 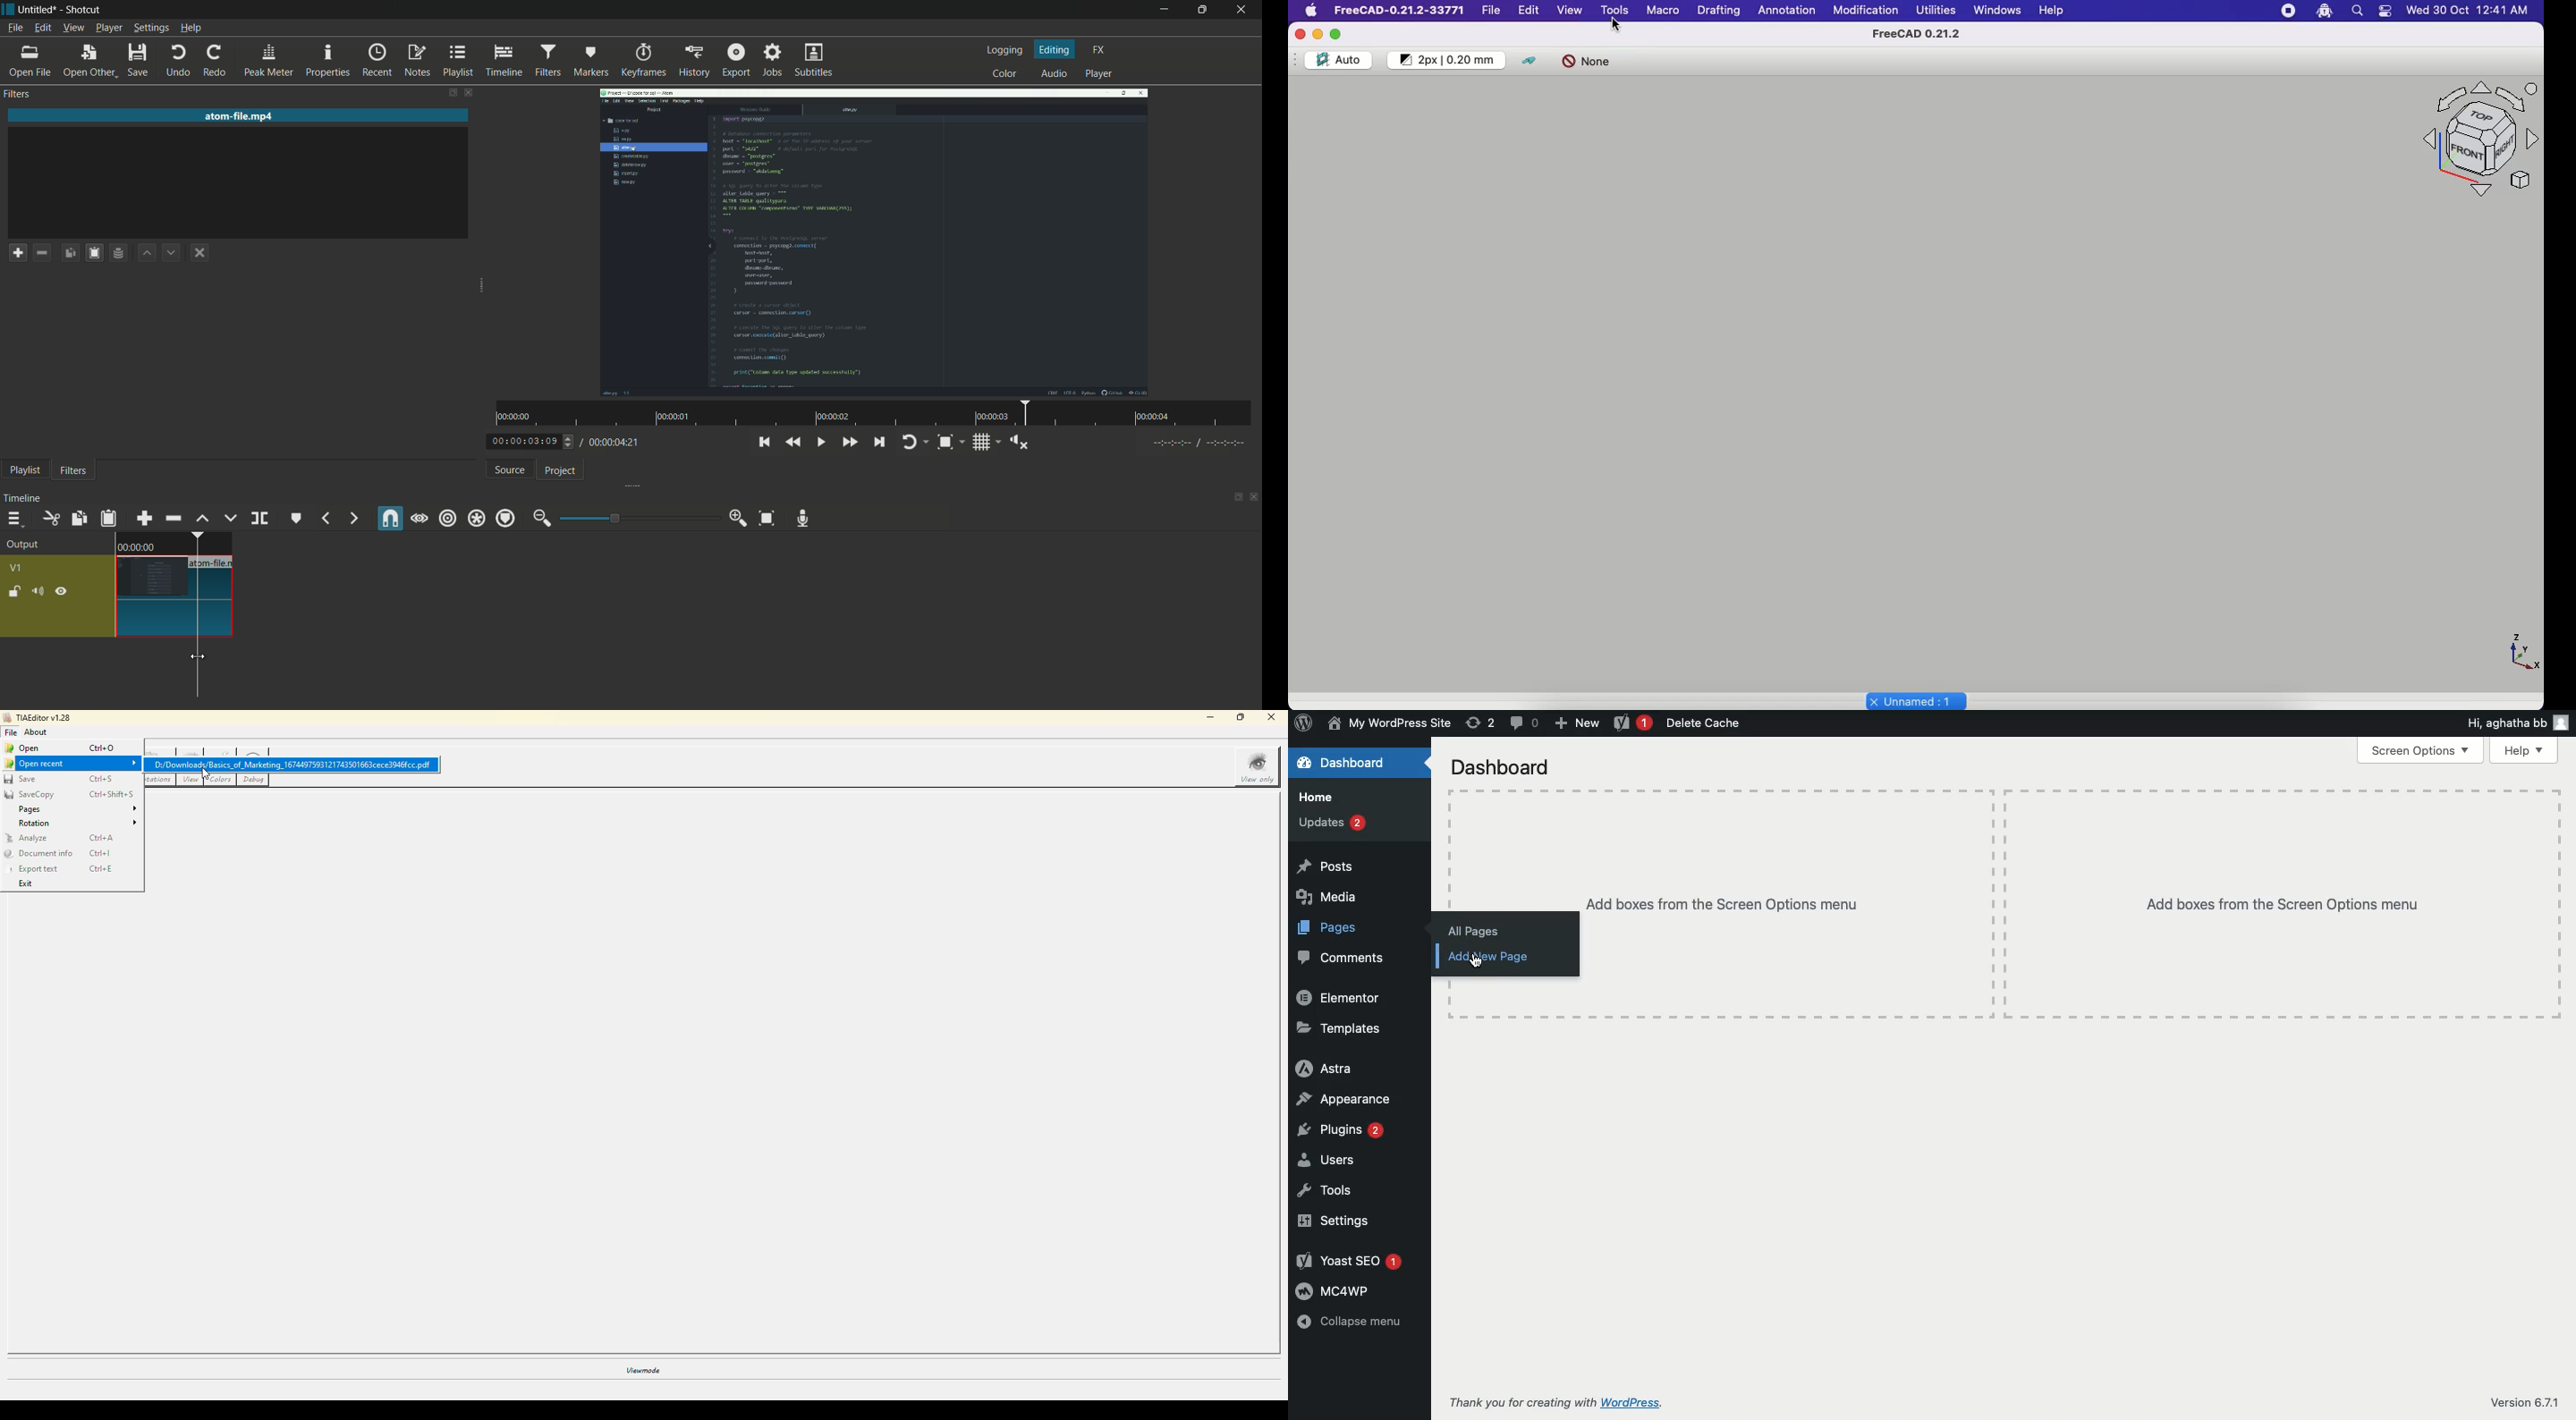 I want to click on Tools, so click(x=1326, y=1189).